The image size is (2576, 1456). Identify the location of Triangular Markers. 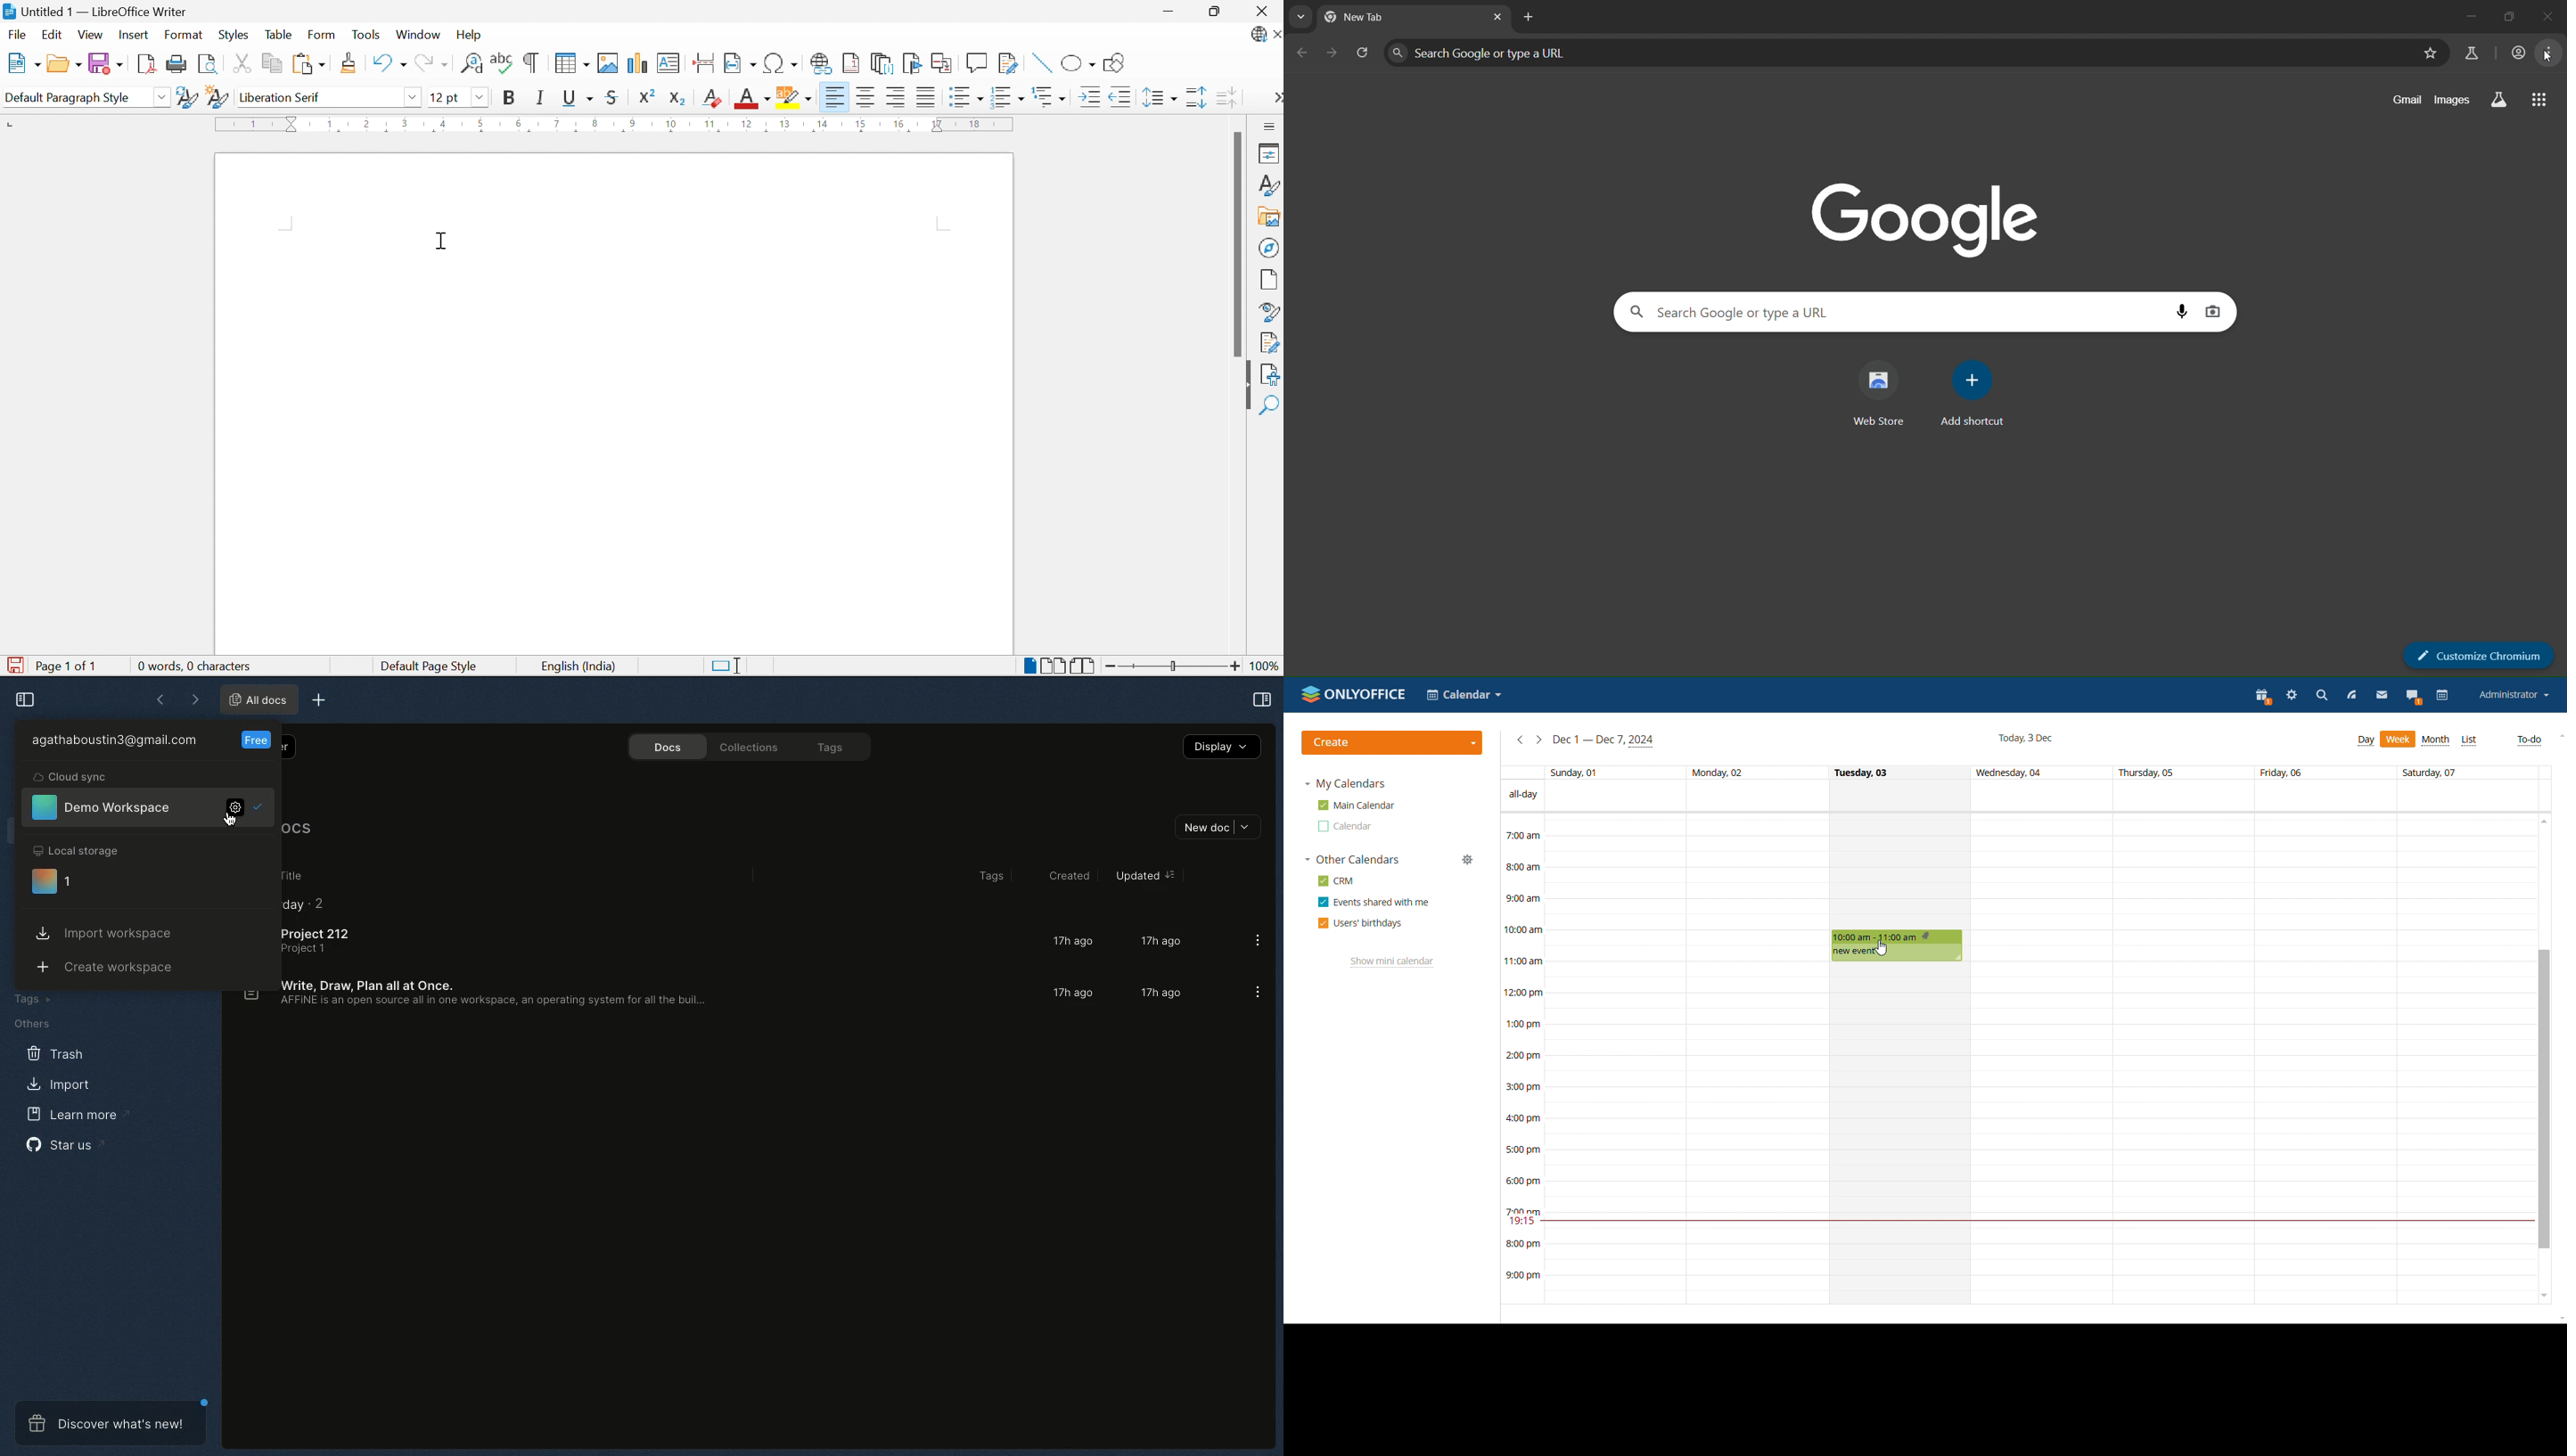
(293, 124).